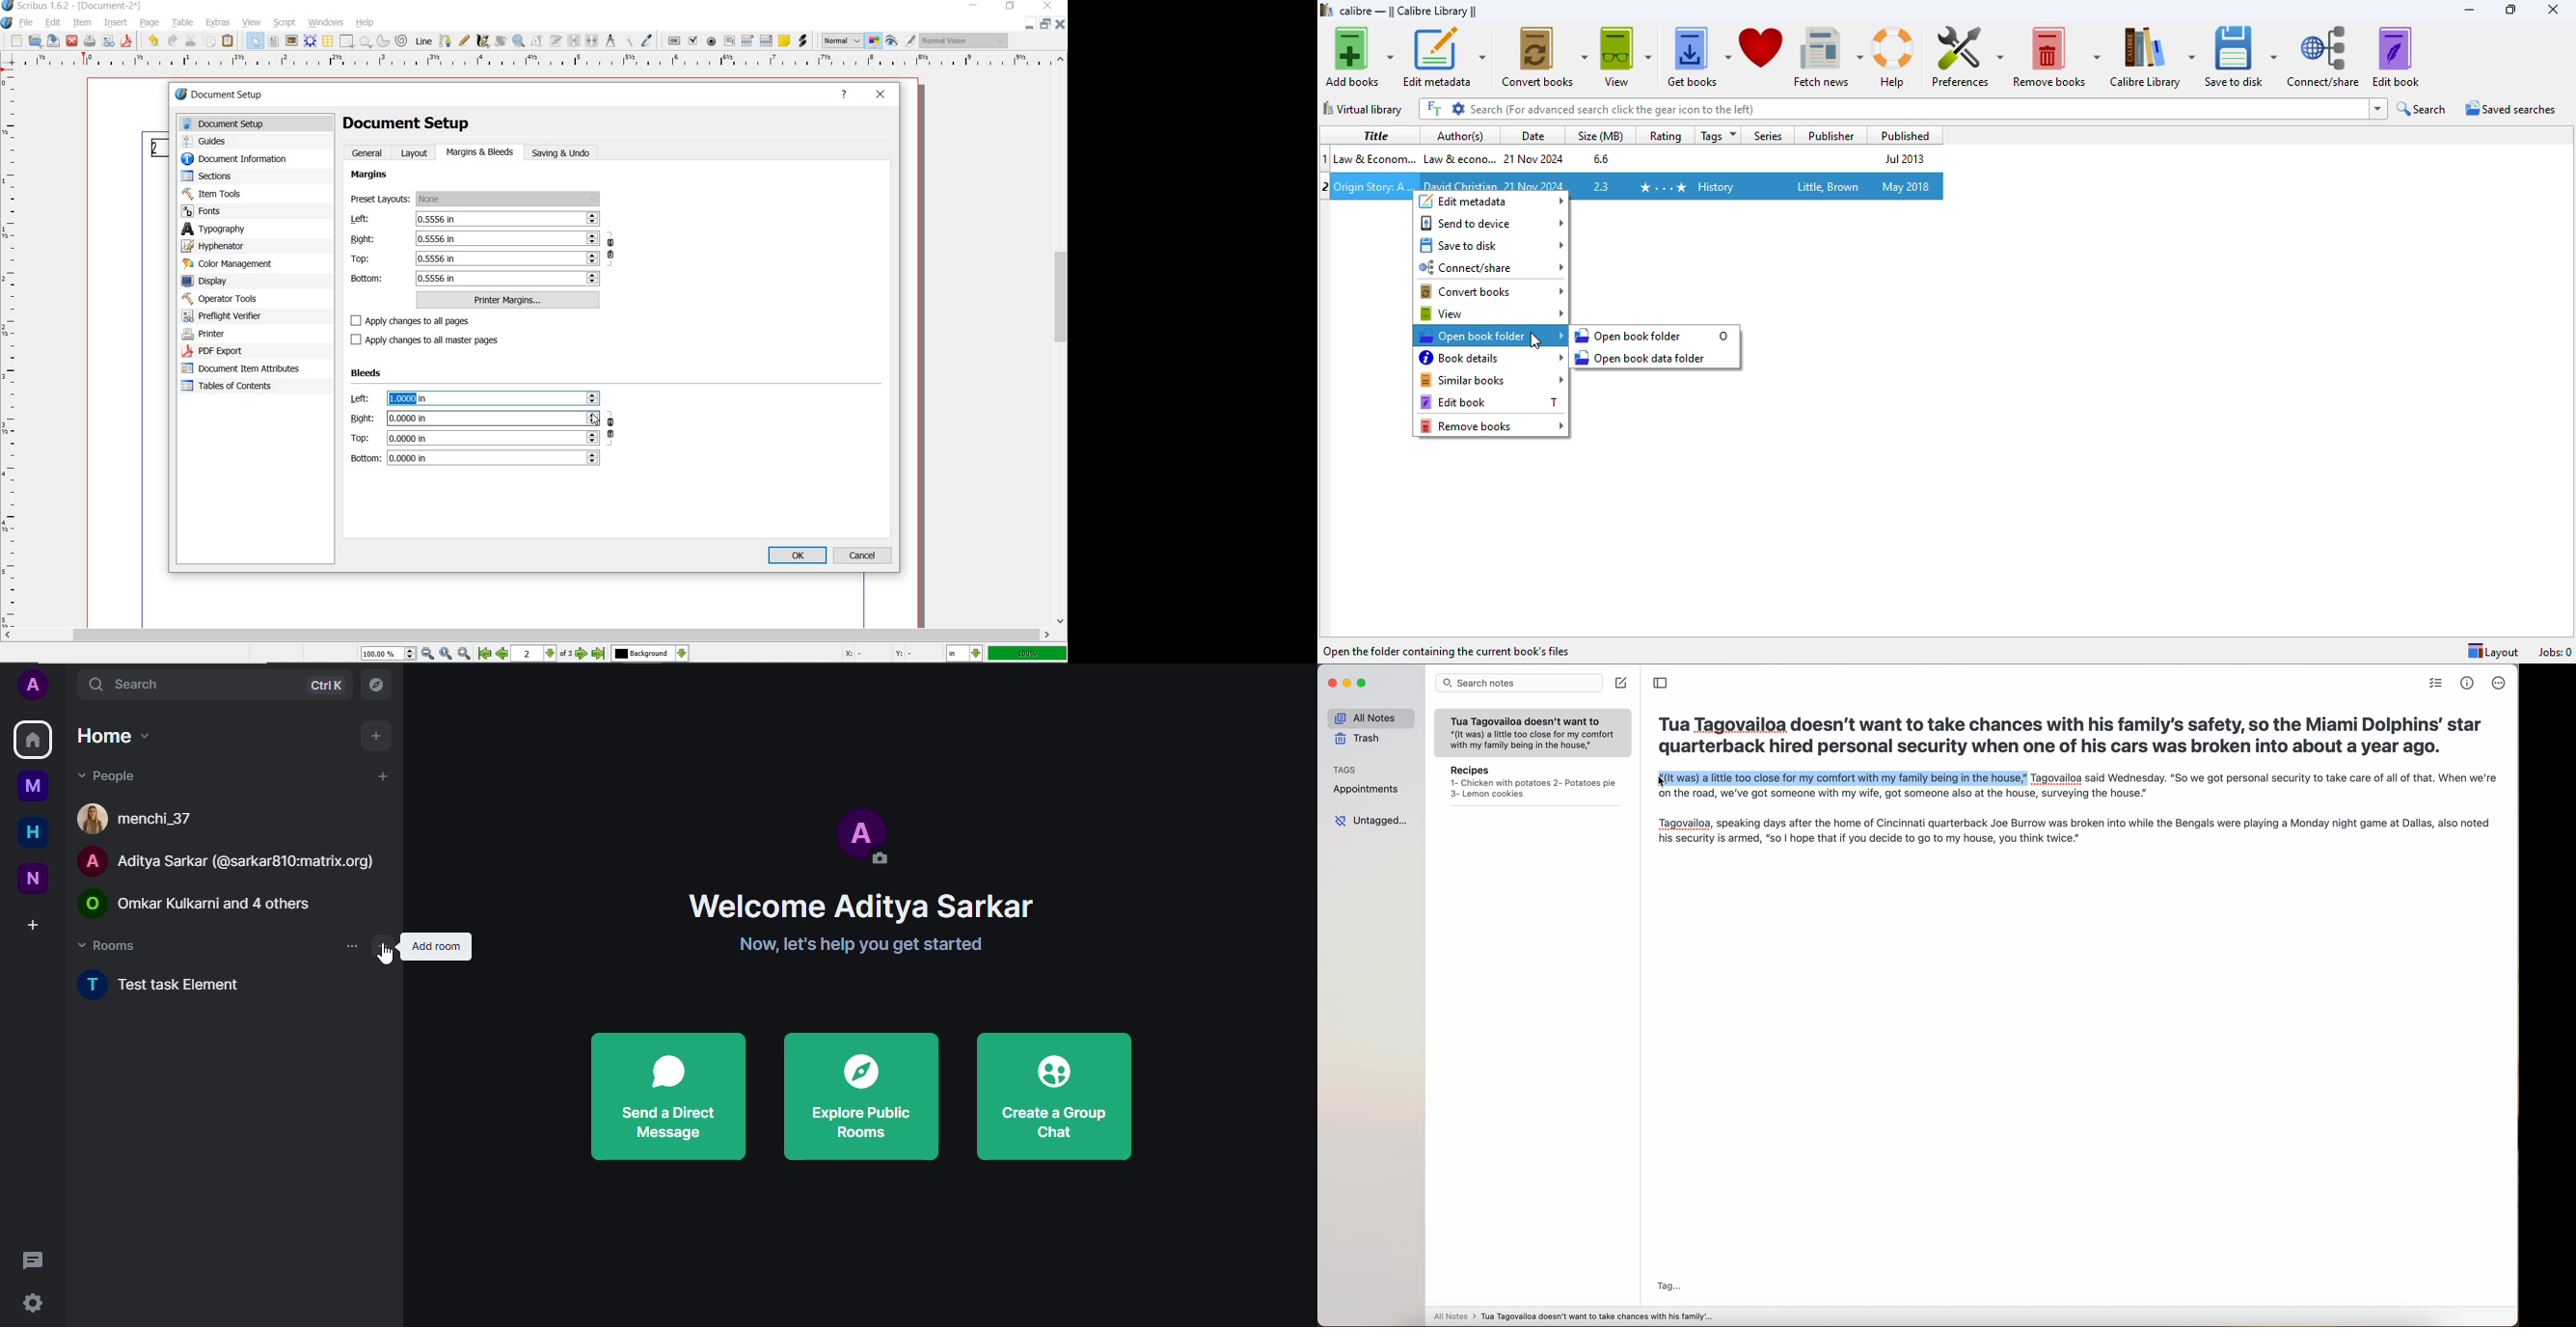 Image resolution: width=2576 pixels, height=1344 pixels. What do you see at coordinates (1054, 1097) in the screenshot?
I see `create a group chat` at bounding box center [1054, 1097].